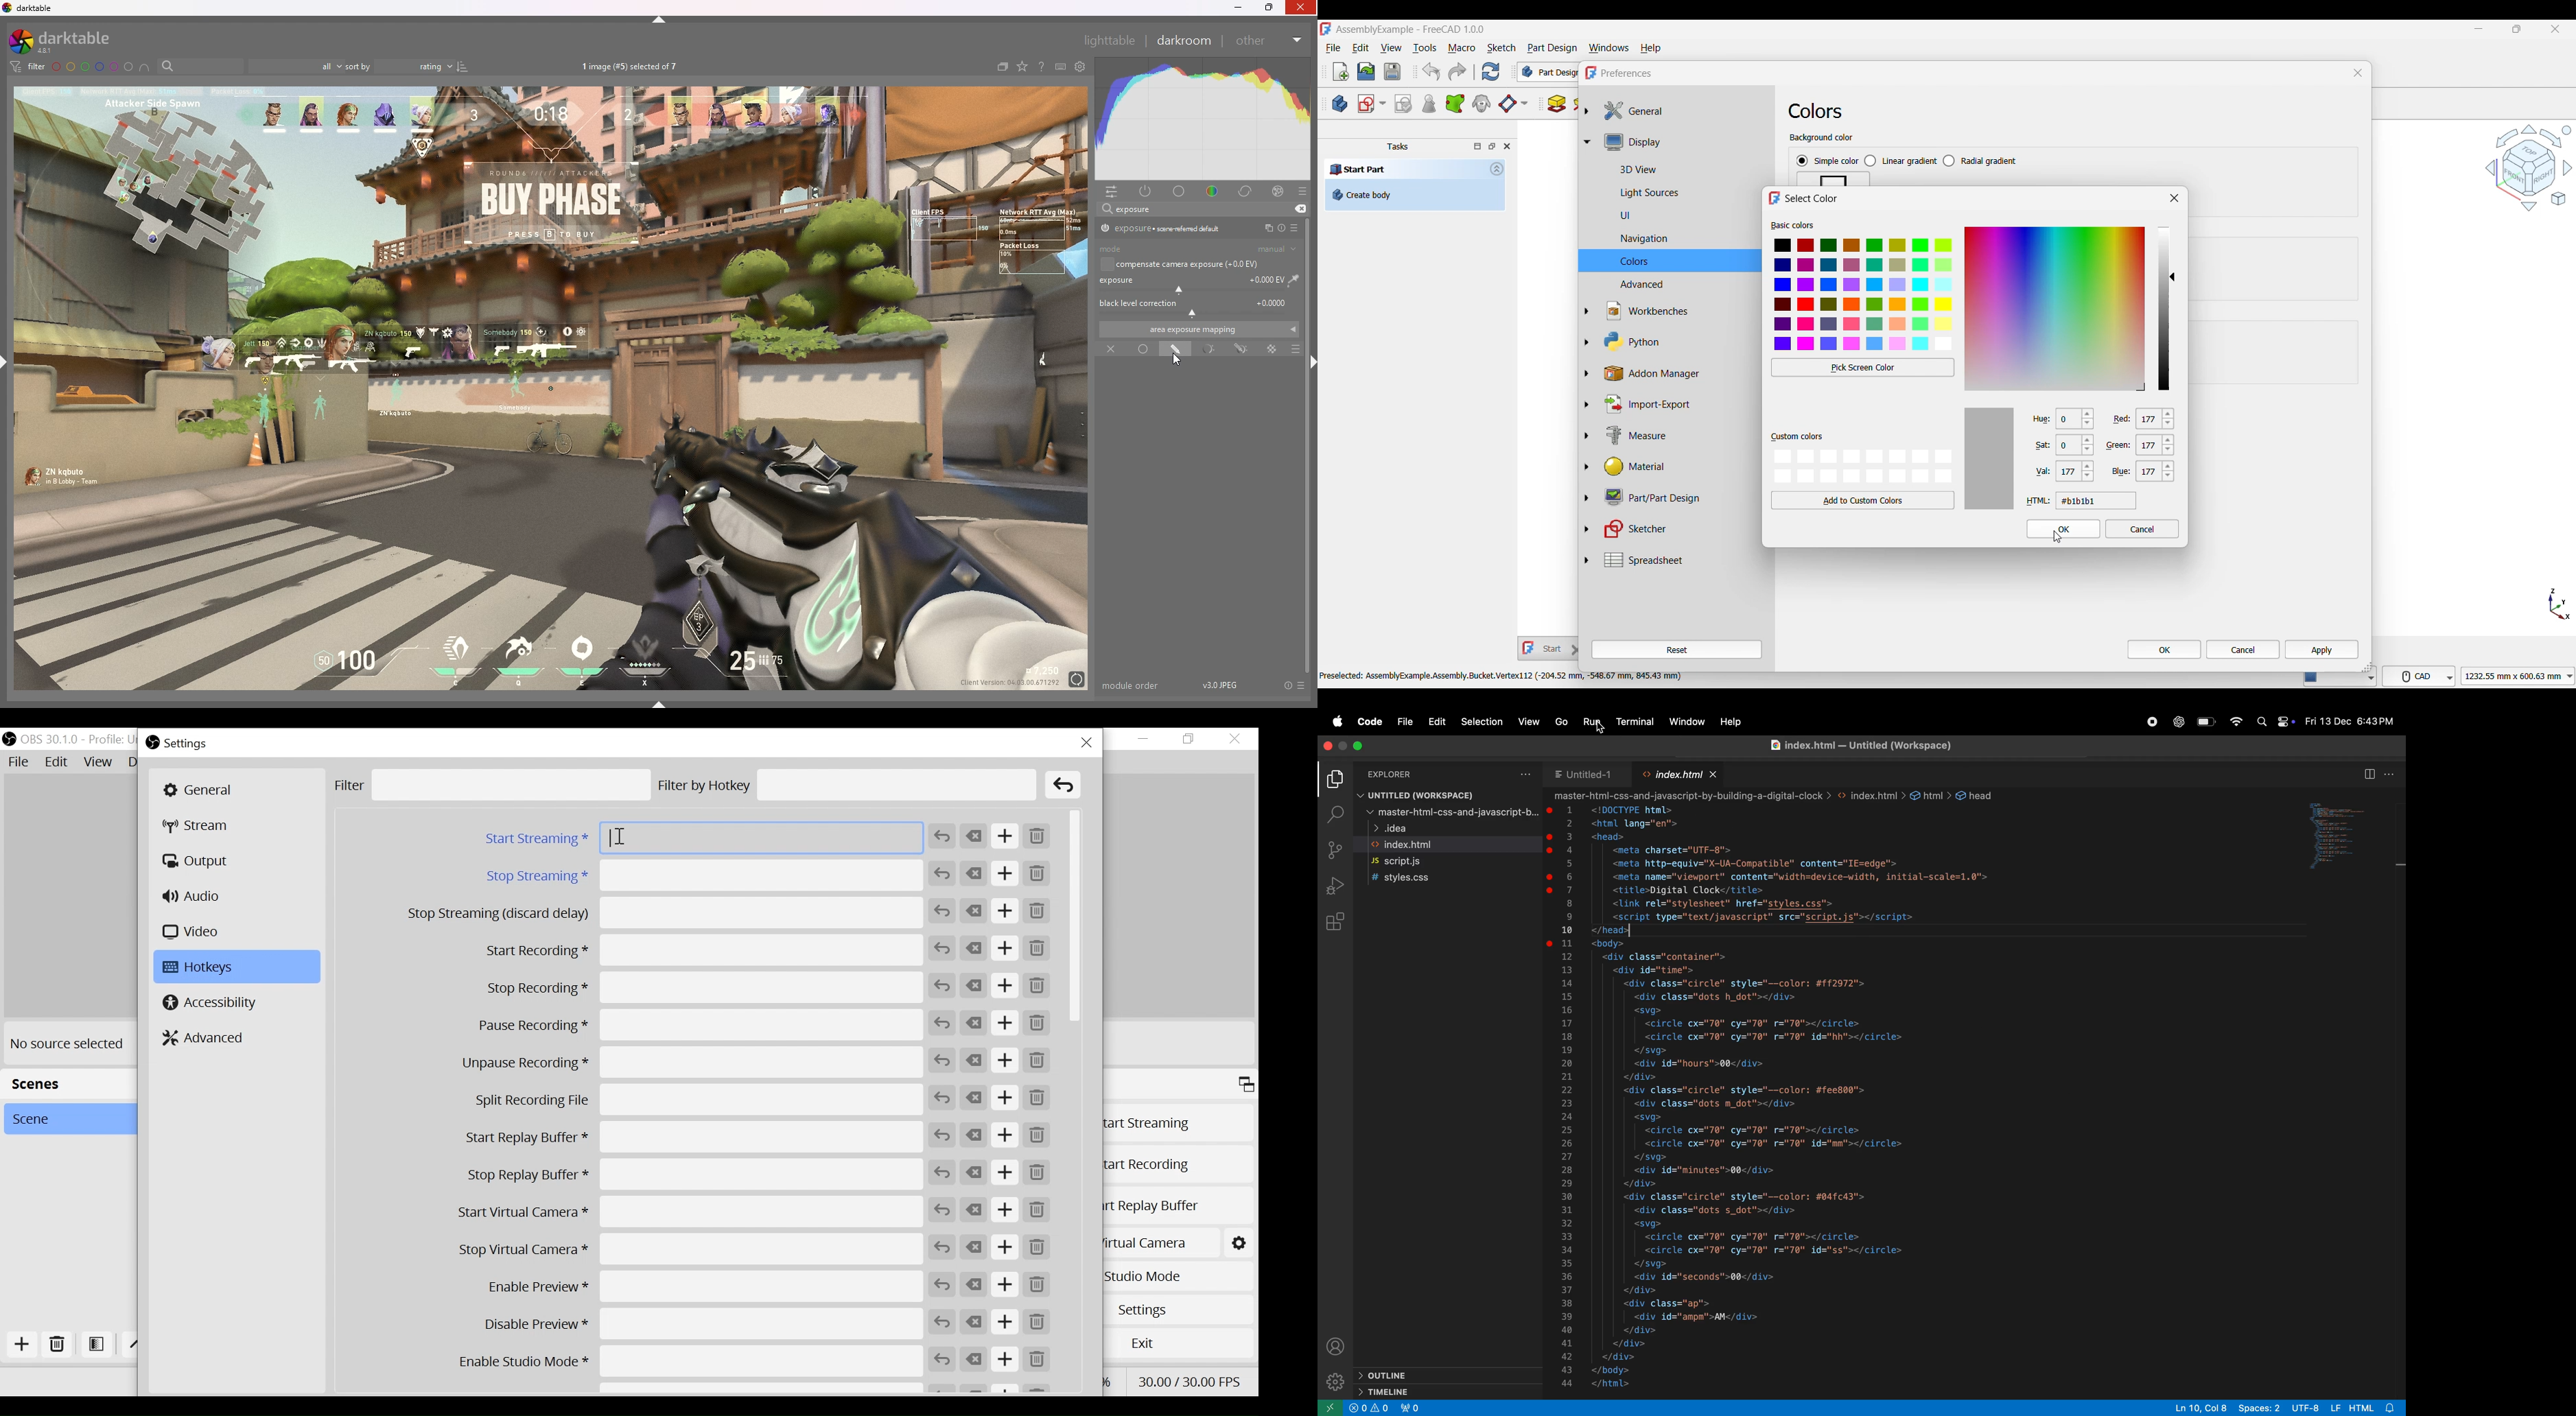  What do you see at coordinates (1006, 1248) in the screenshot?
I see `Add` at bounding box center [1006, 1248].